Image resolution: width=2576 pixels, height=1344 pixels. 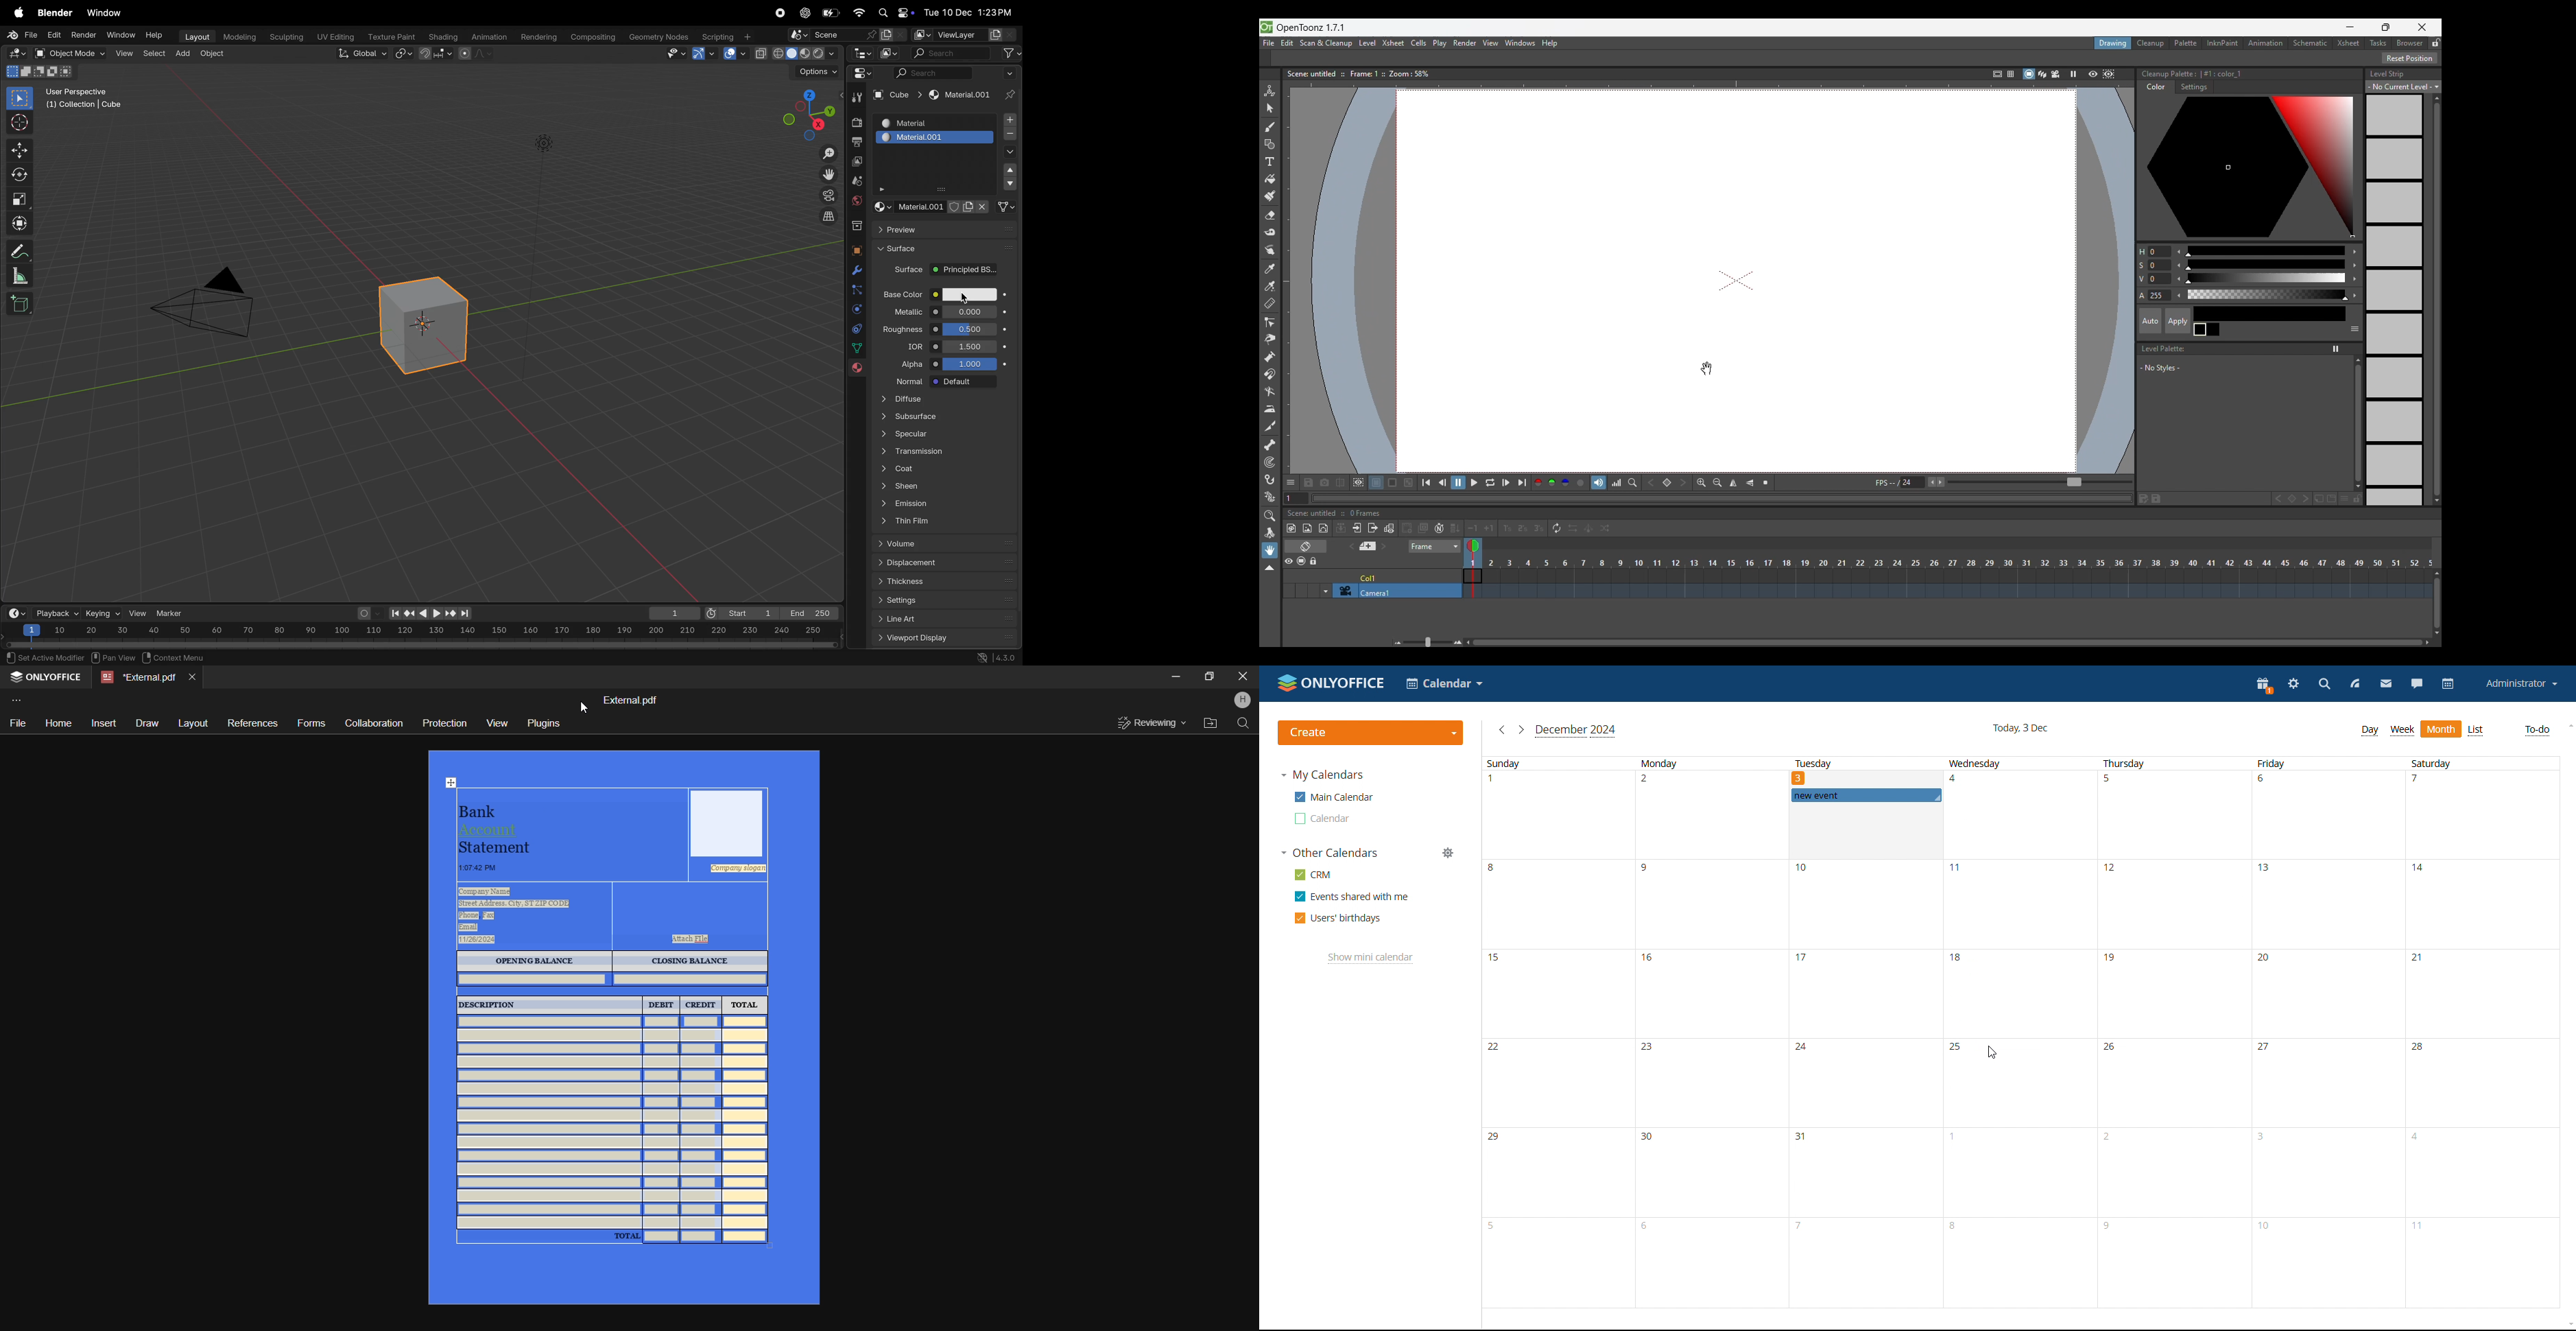 I want to click on view point, so click(x=804, y=114).